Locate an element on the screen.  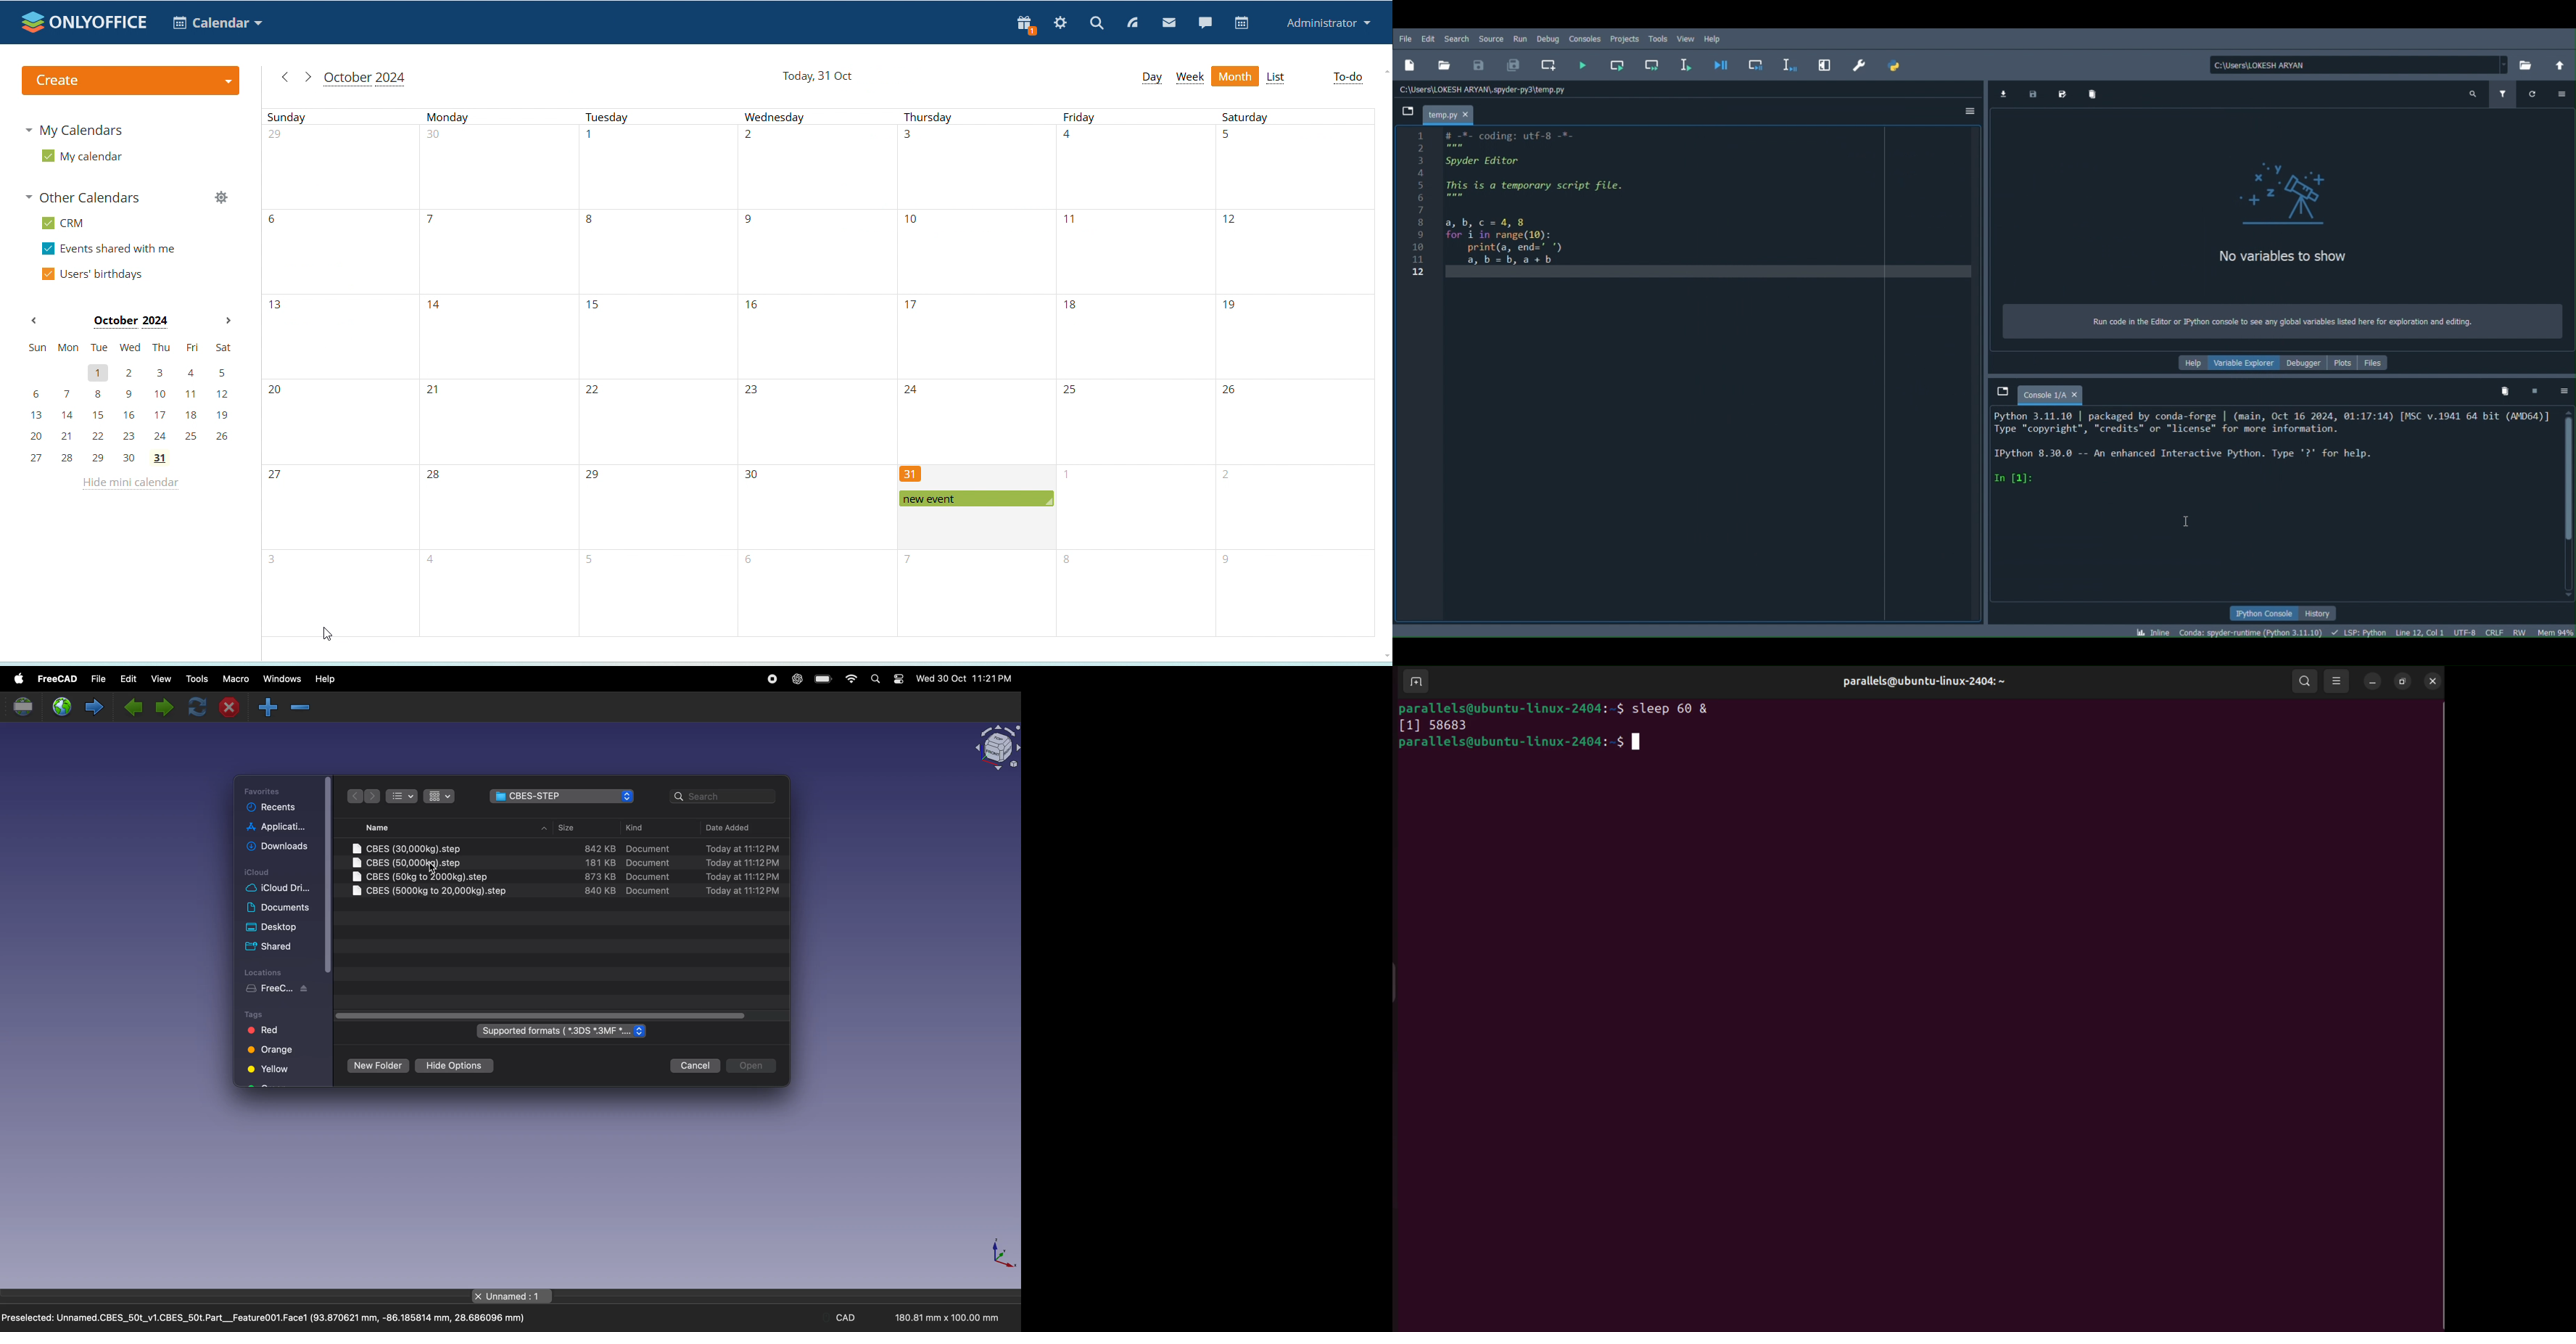
Variable explorer is located at coordinates (2243, 363).